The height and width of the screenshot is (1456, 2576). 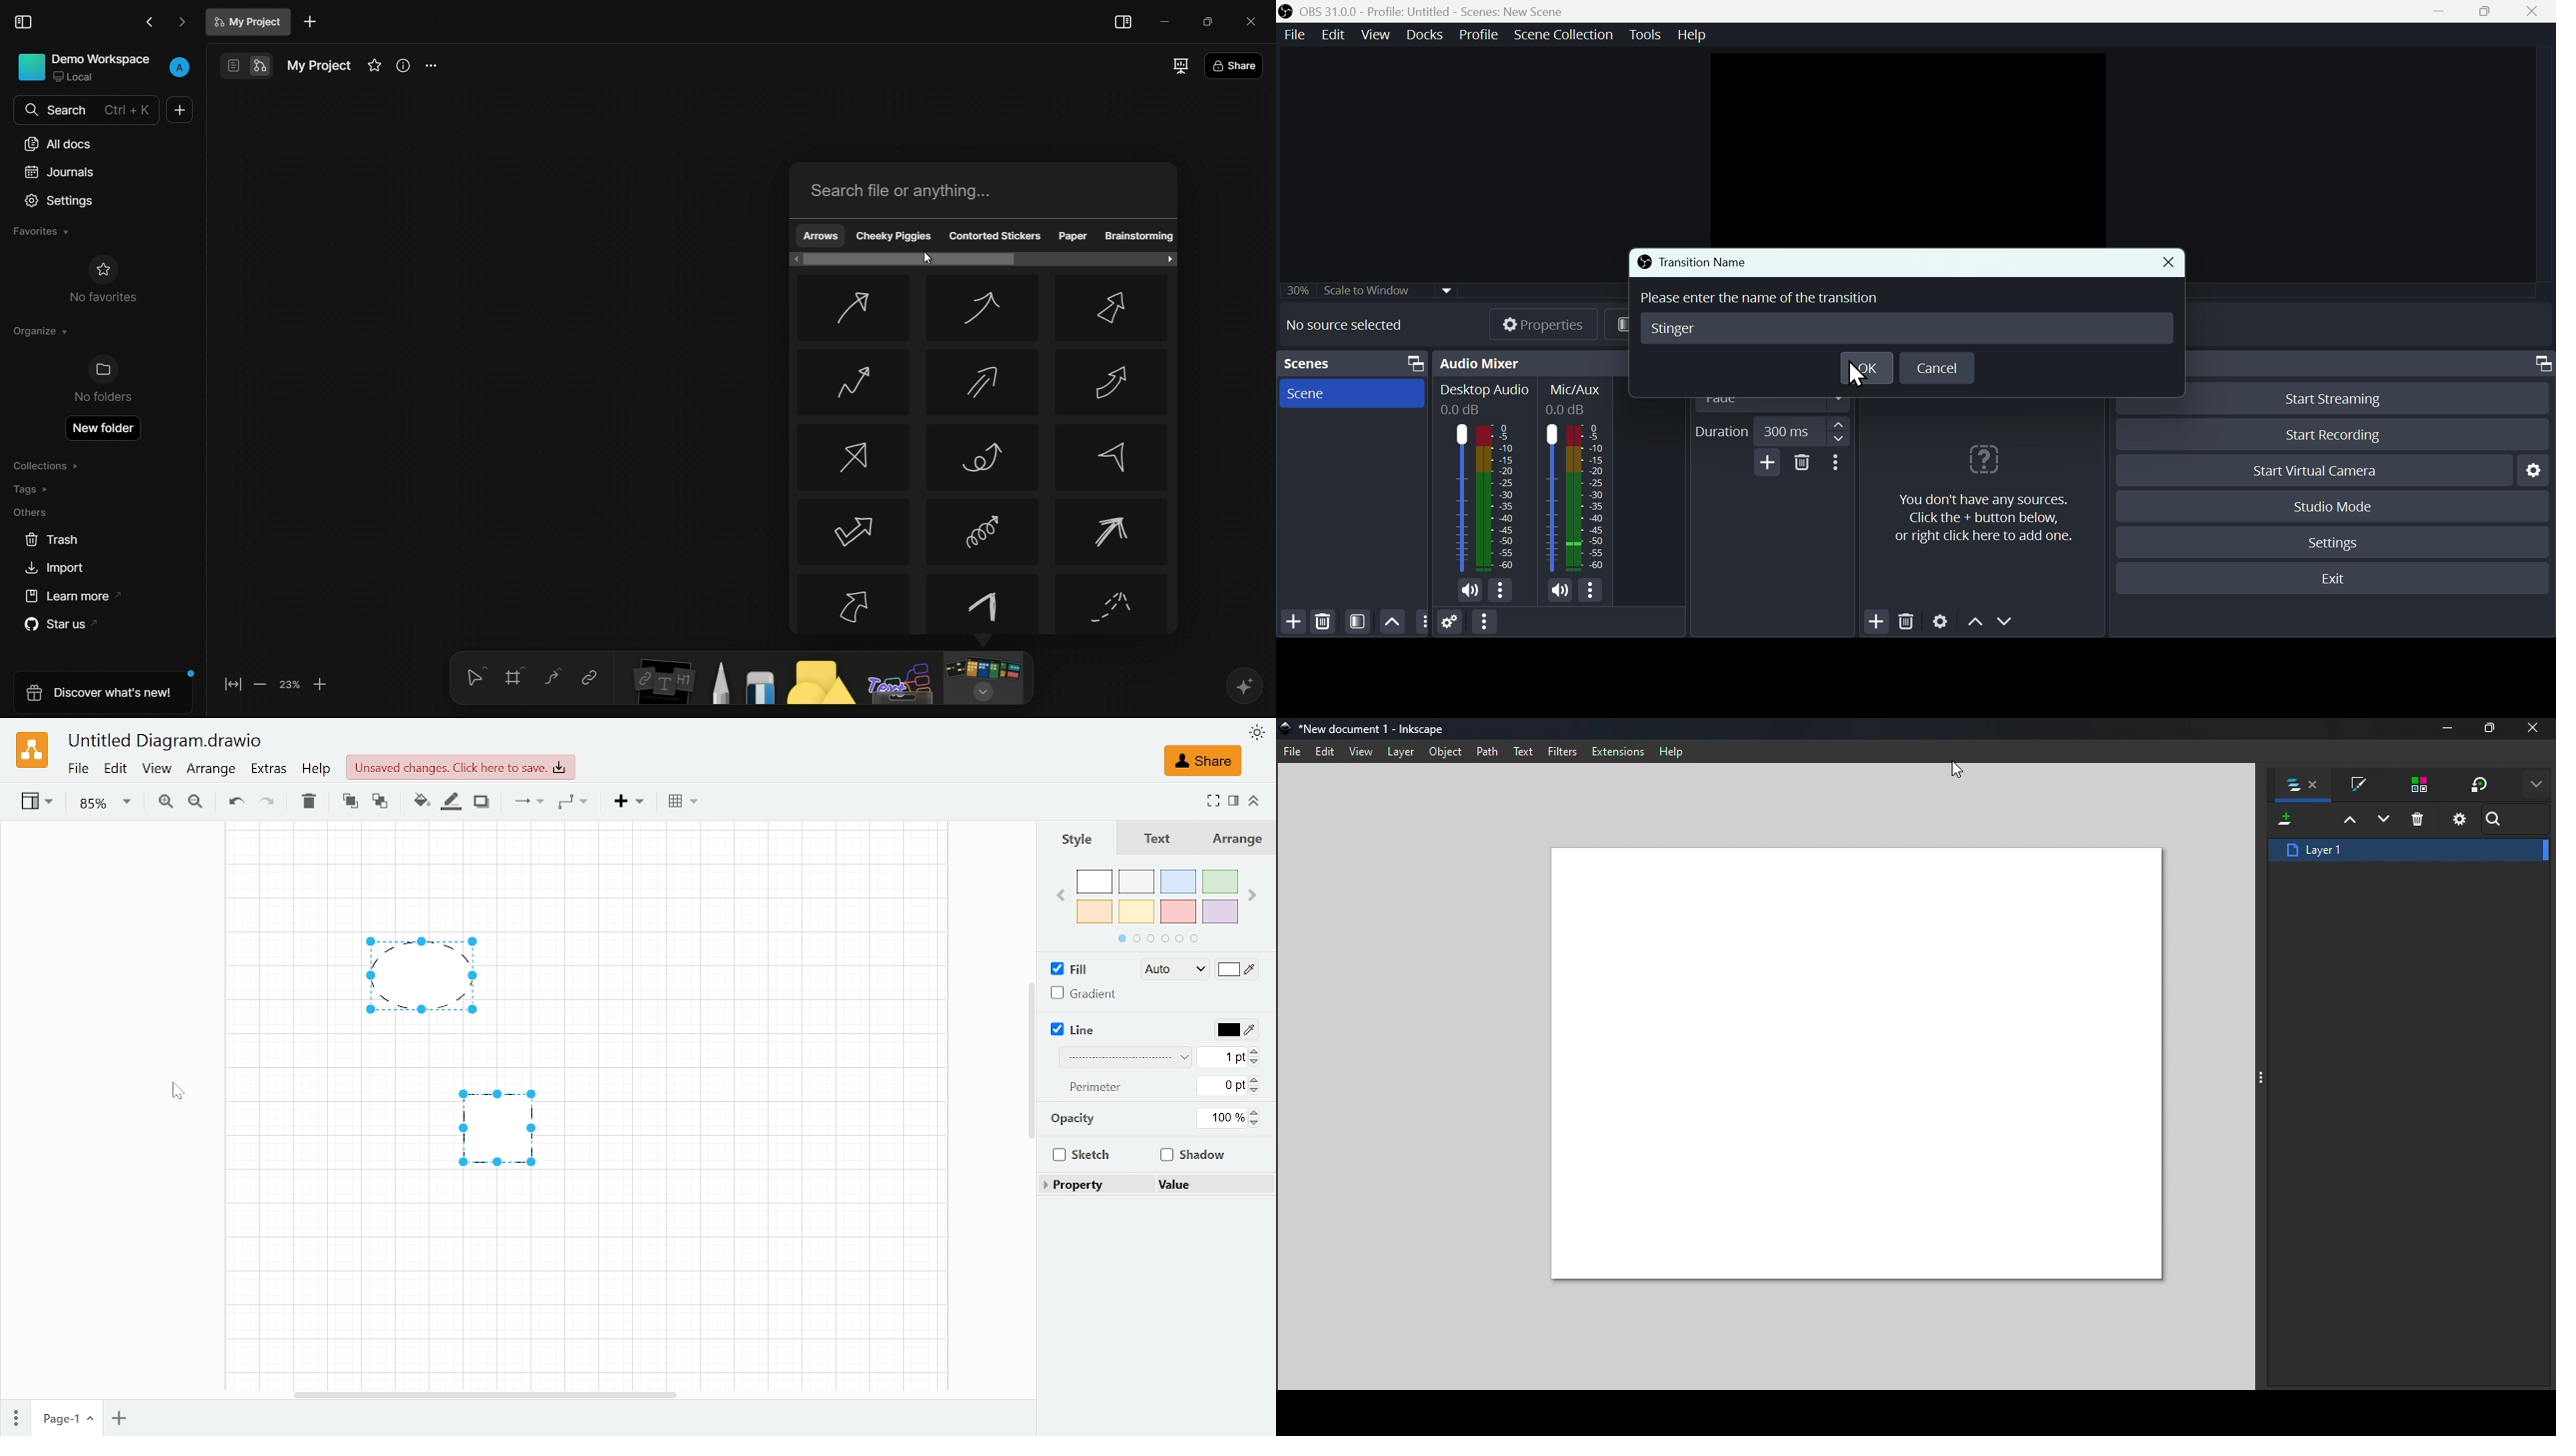 What do you see at coordinates (2459, 820) in the screenshot?
I see `Layers and objects dialog settings` at bounding box center [2459, 820].